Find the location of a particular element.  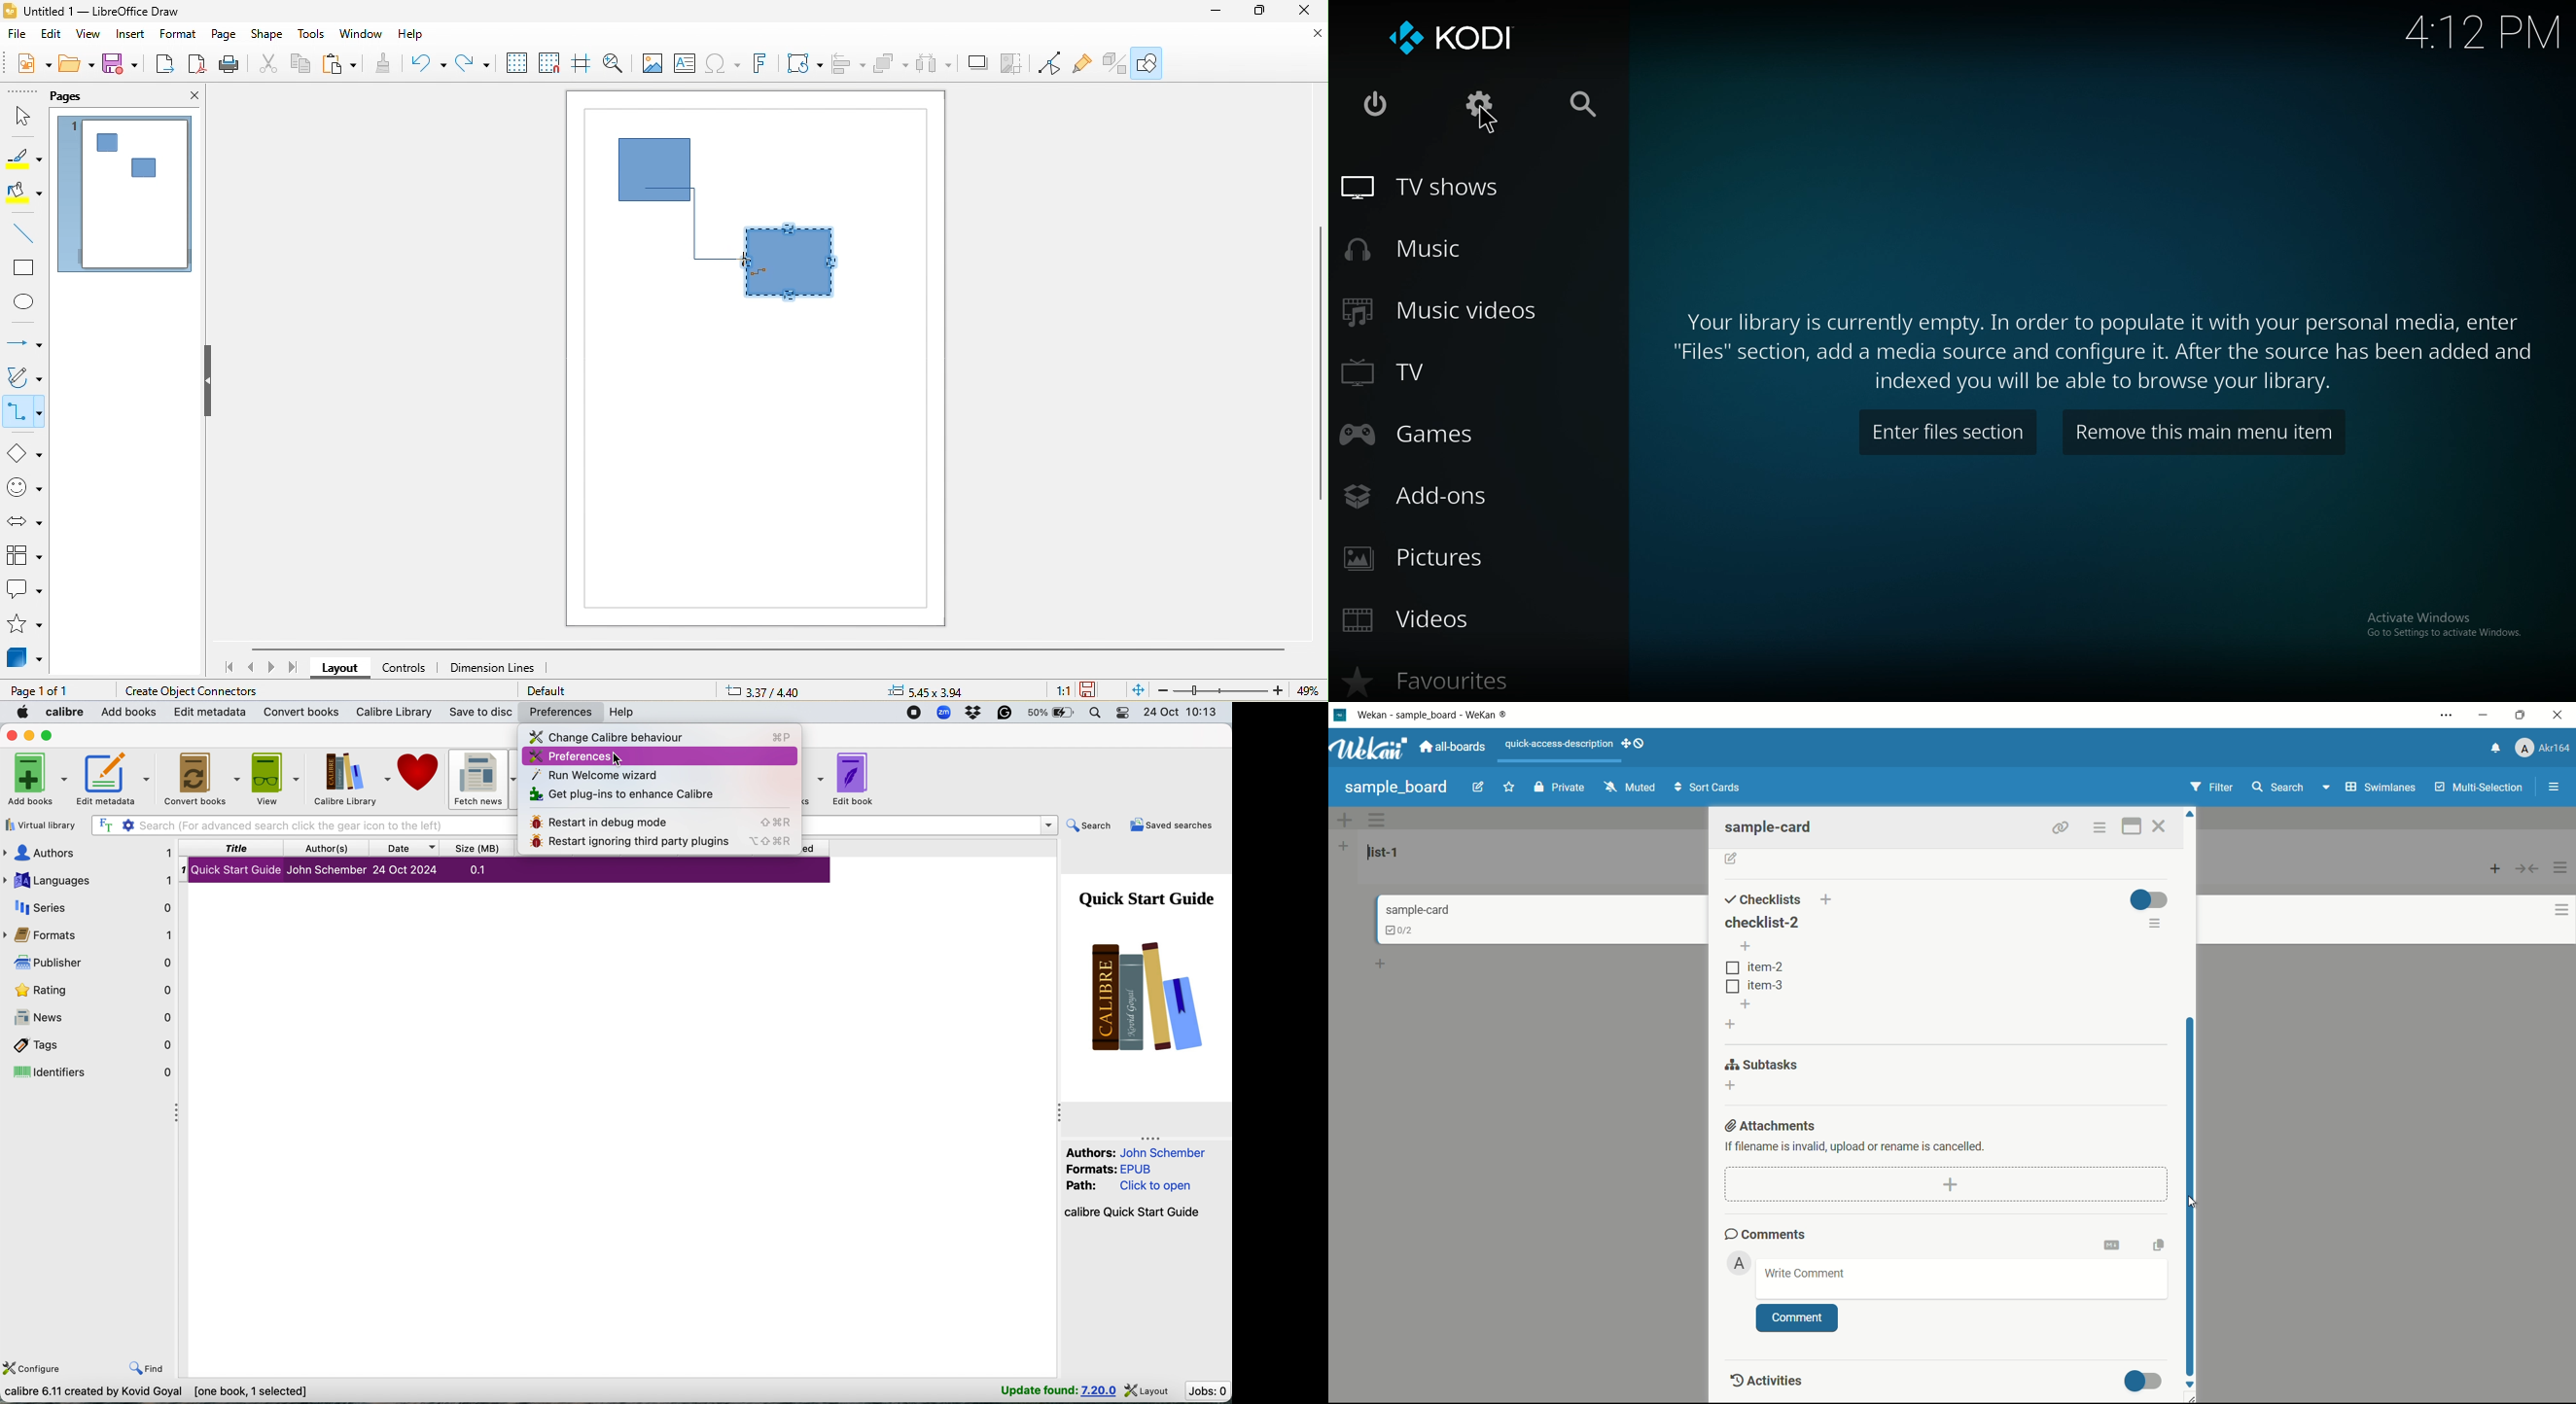

3.37/4.40 is located at coordinates (772, 693).